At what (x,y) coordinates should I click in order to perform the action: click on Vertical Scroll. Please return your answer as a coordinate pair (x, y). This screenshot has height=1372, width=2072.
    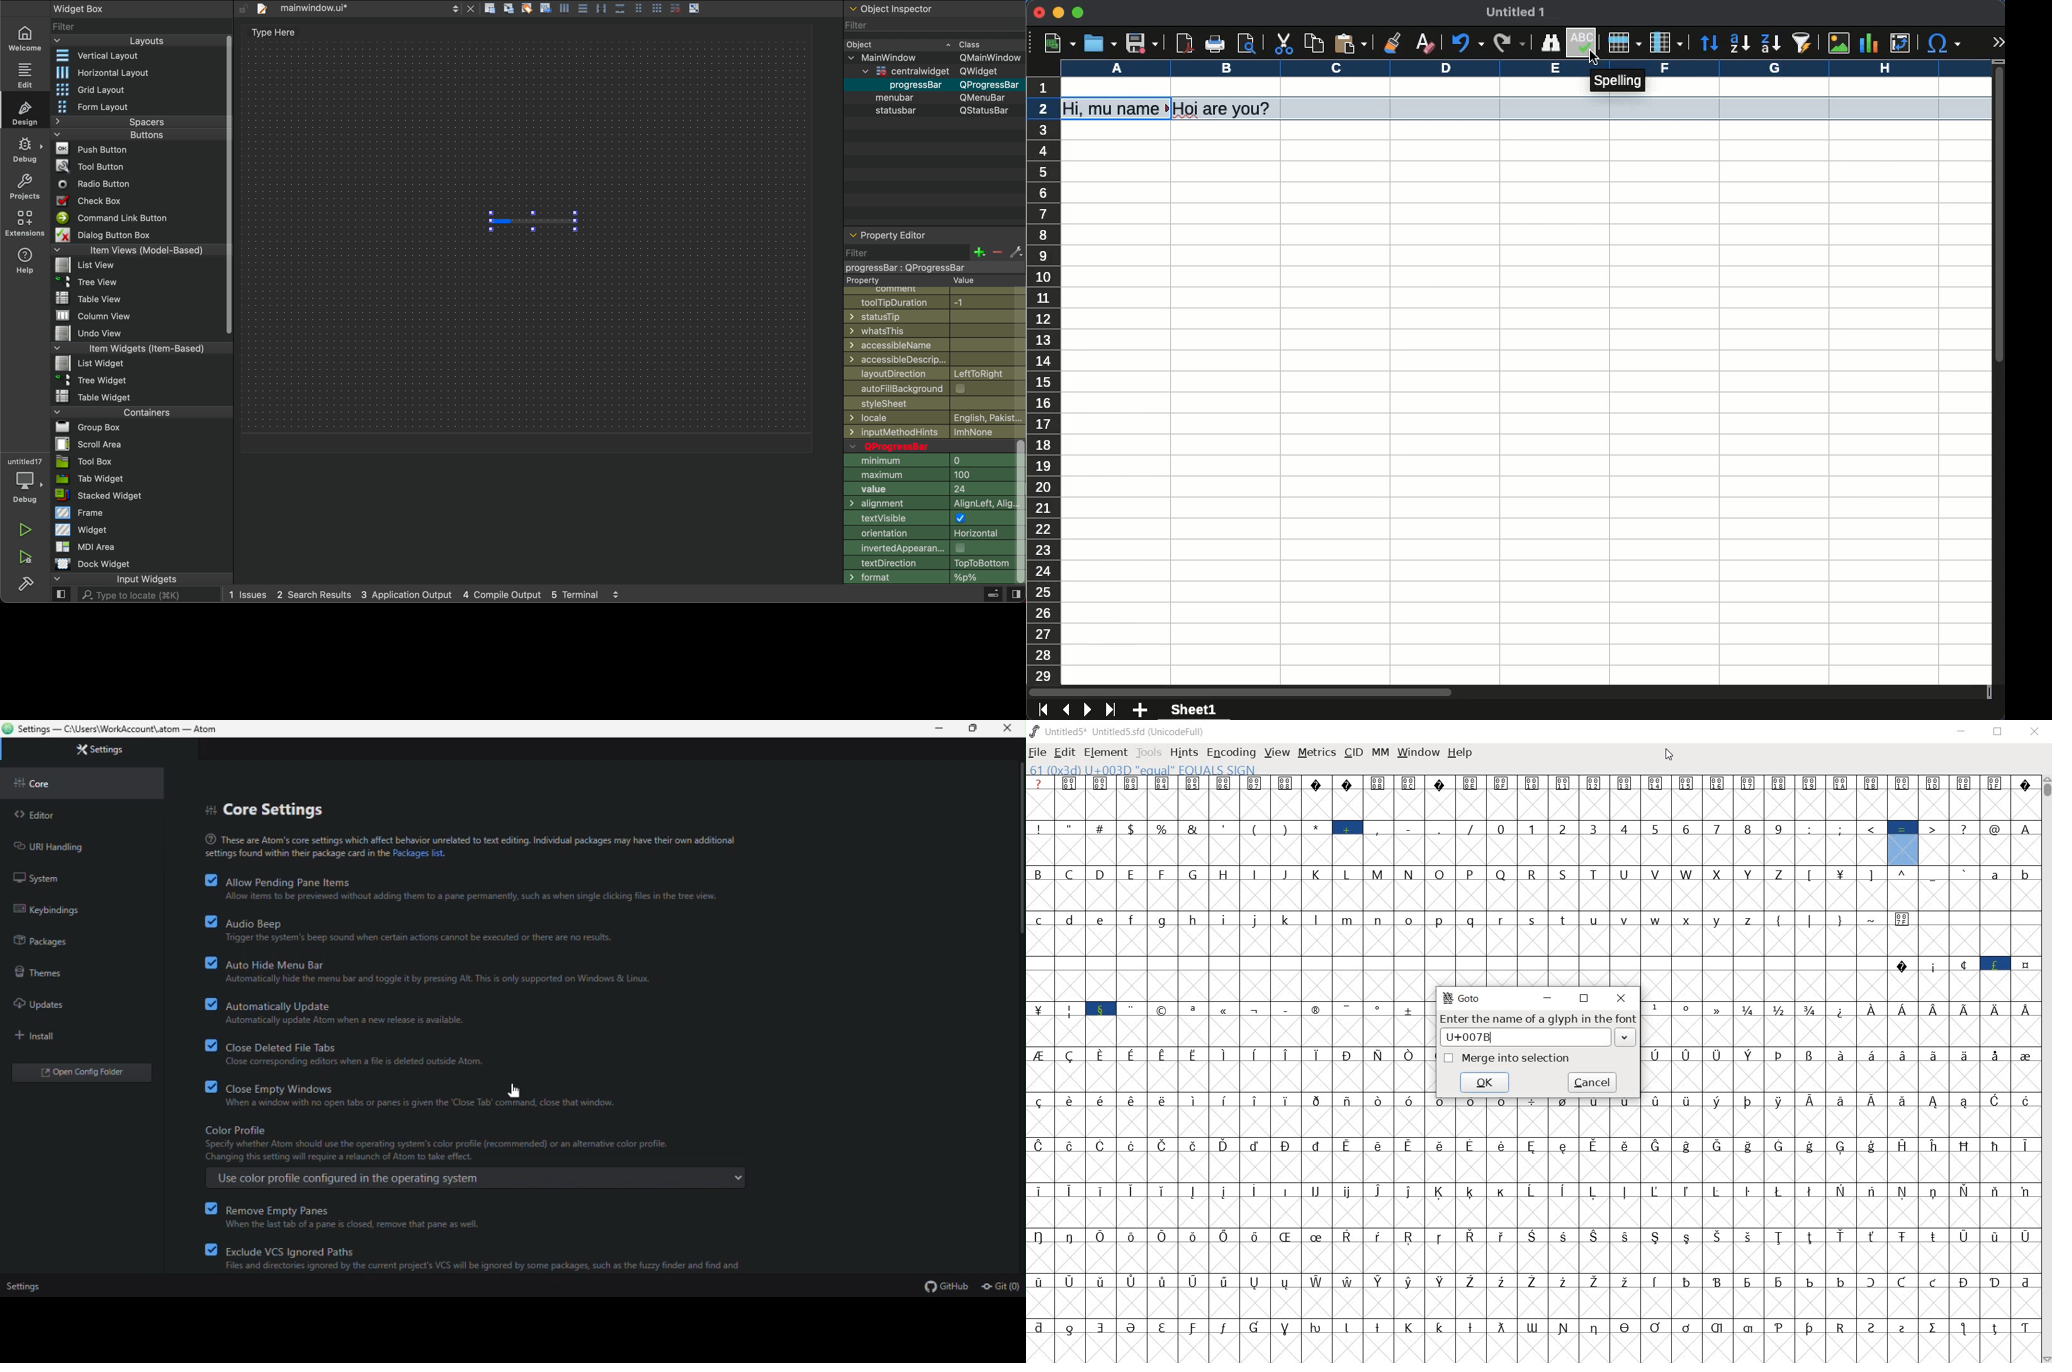
    Looking at the image, I should click on (227, 186).